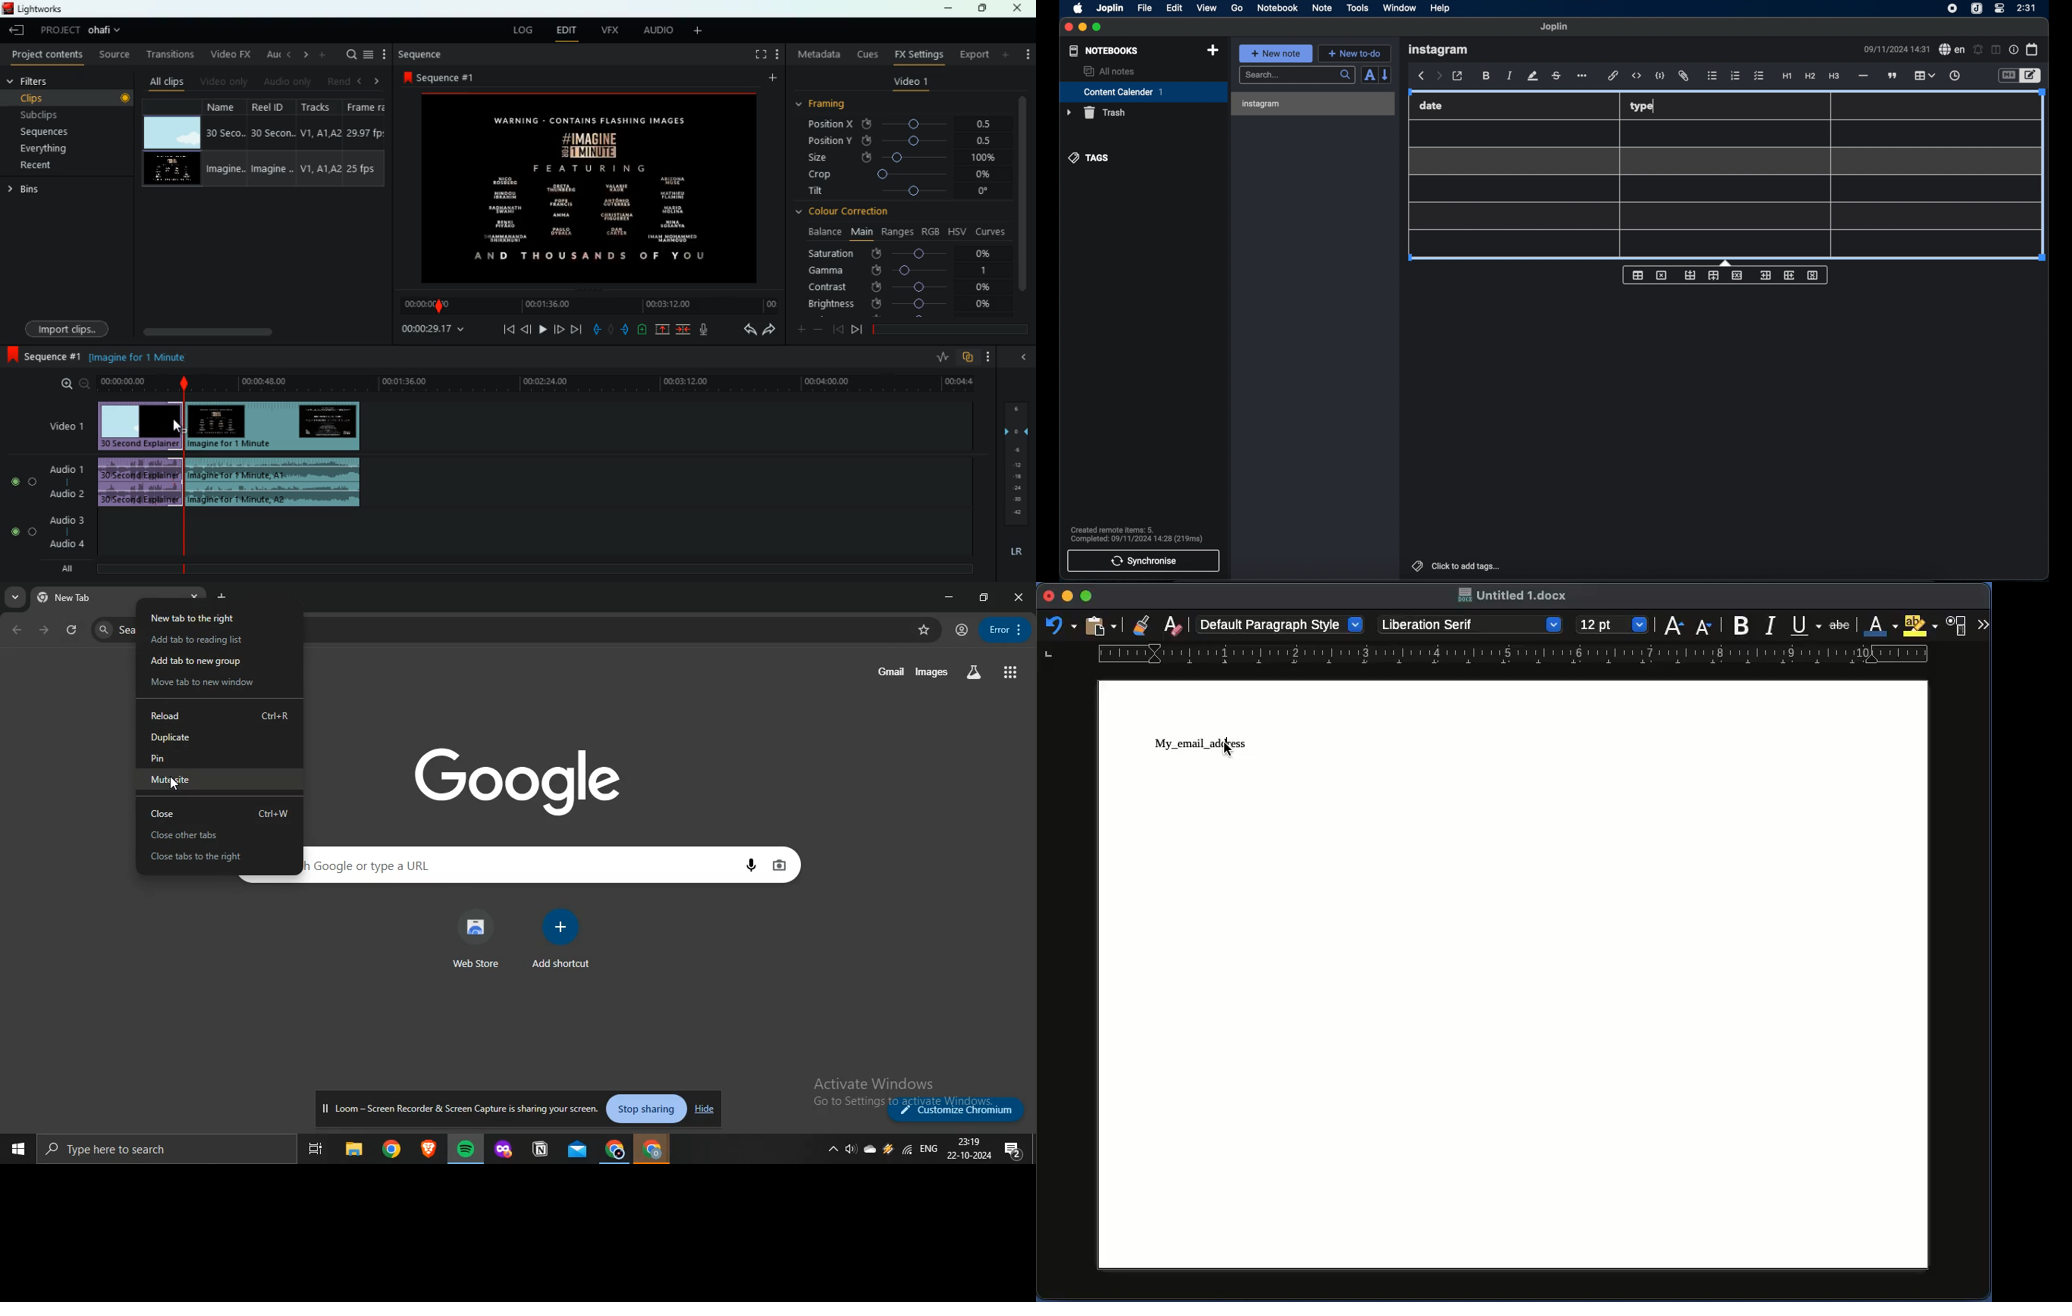 Image resolution: width=2072 pixels, height=1316 pixels. I want to click on more, so click(1007, 54).